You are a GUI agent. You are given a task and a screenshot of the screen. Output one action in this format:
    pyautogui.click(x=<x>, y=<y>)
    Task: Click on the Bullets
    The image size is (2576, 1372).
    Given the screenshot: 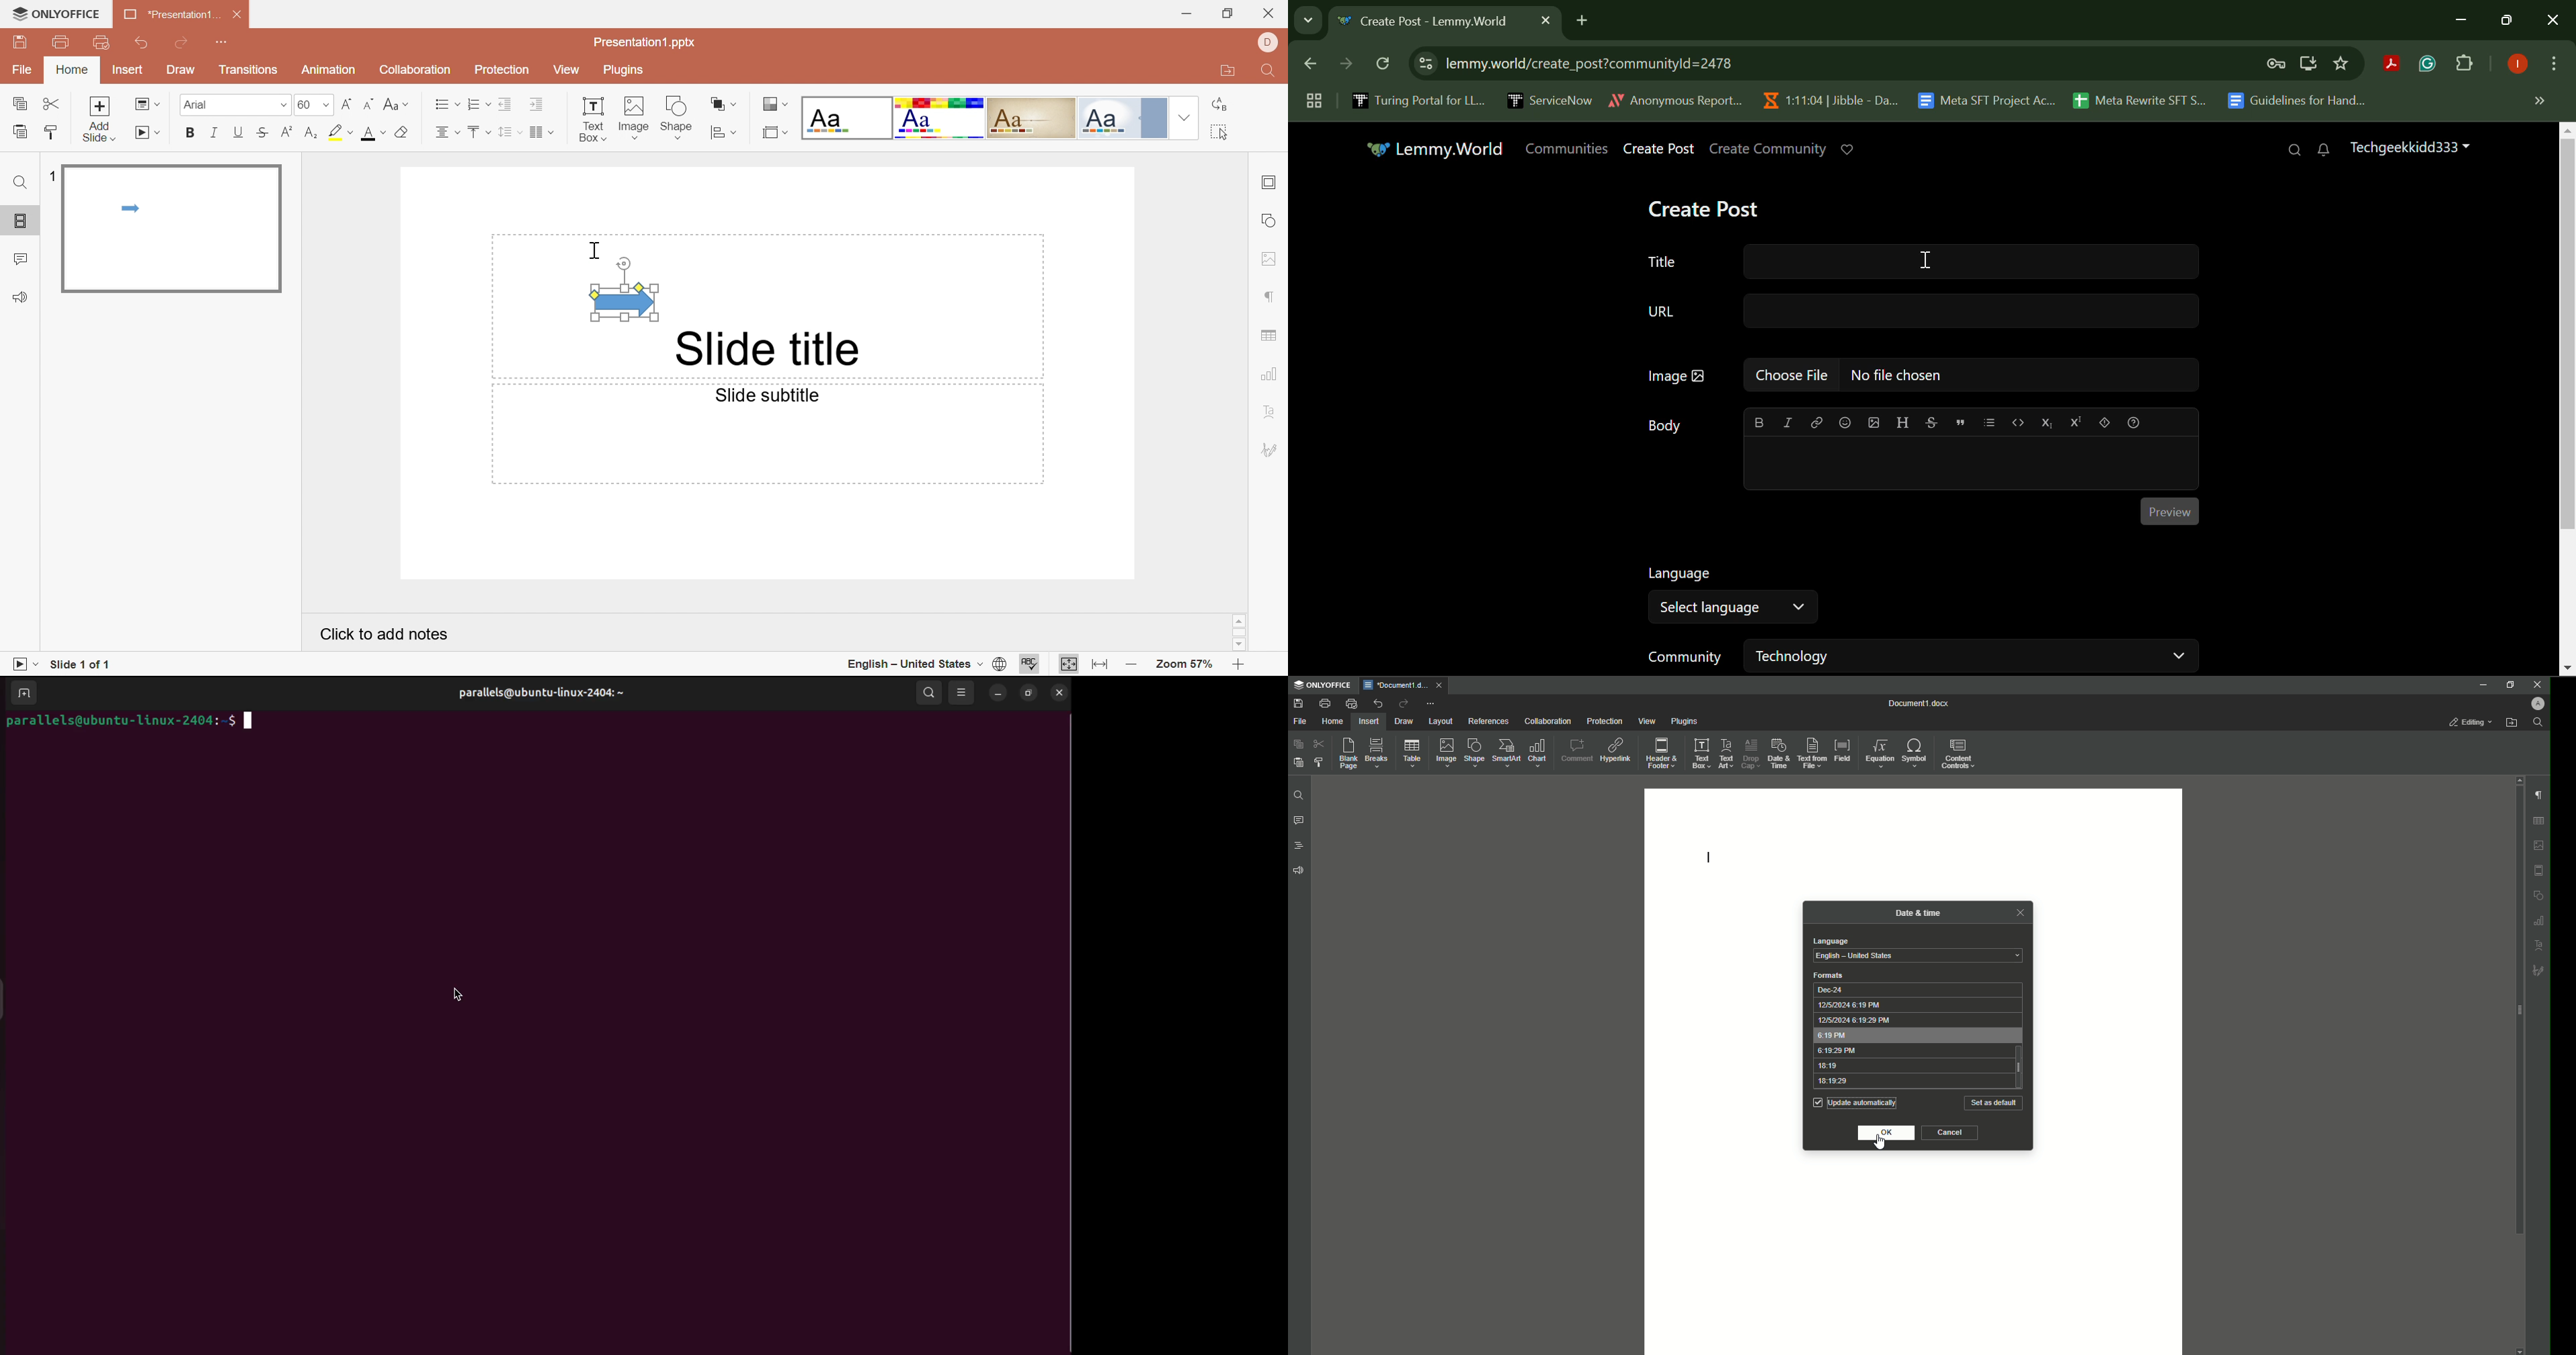 What is the action you would take?
    pyautogui.click(x=443, y=103)
    